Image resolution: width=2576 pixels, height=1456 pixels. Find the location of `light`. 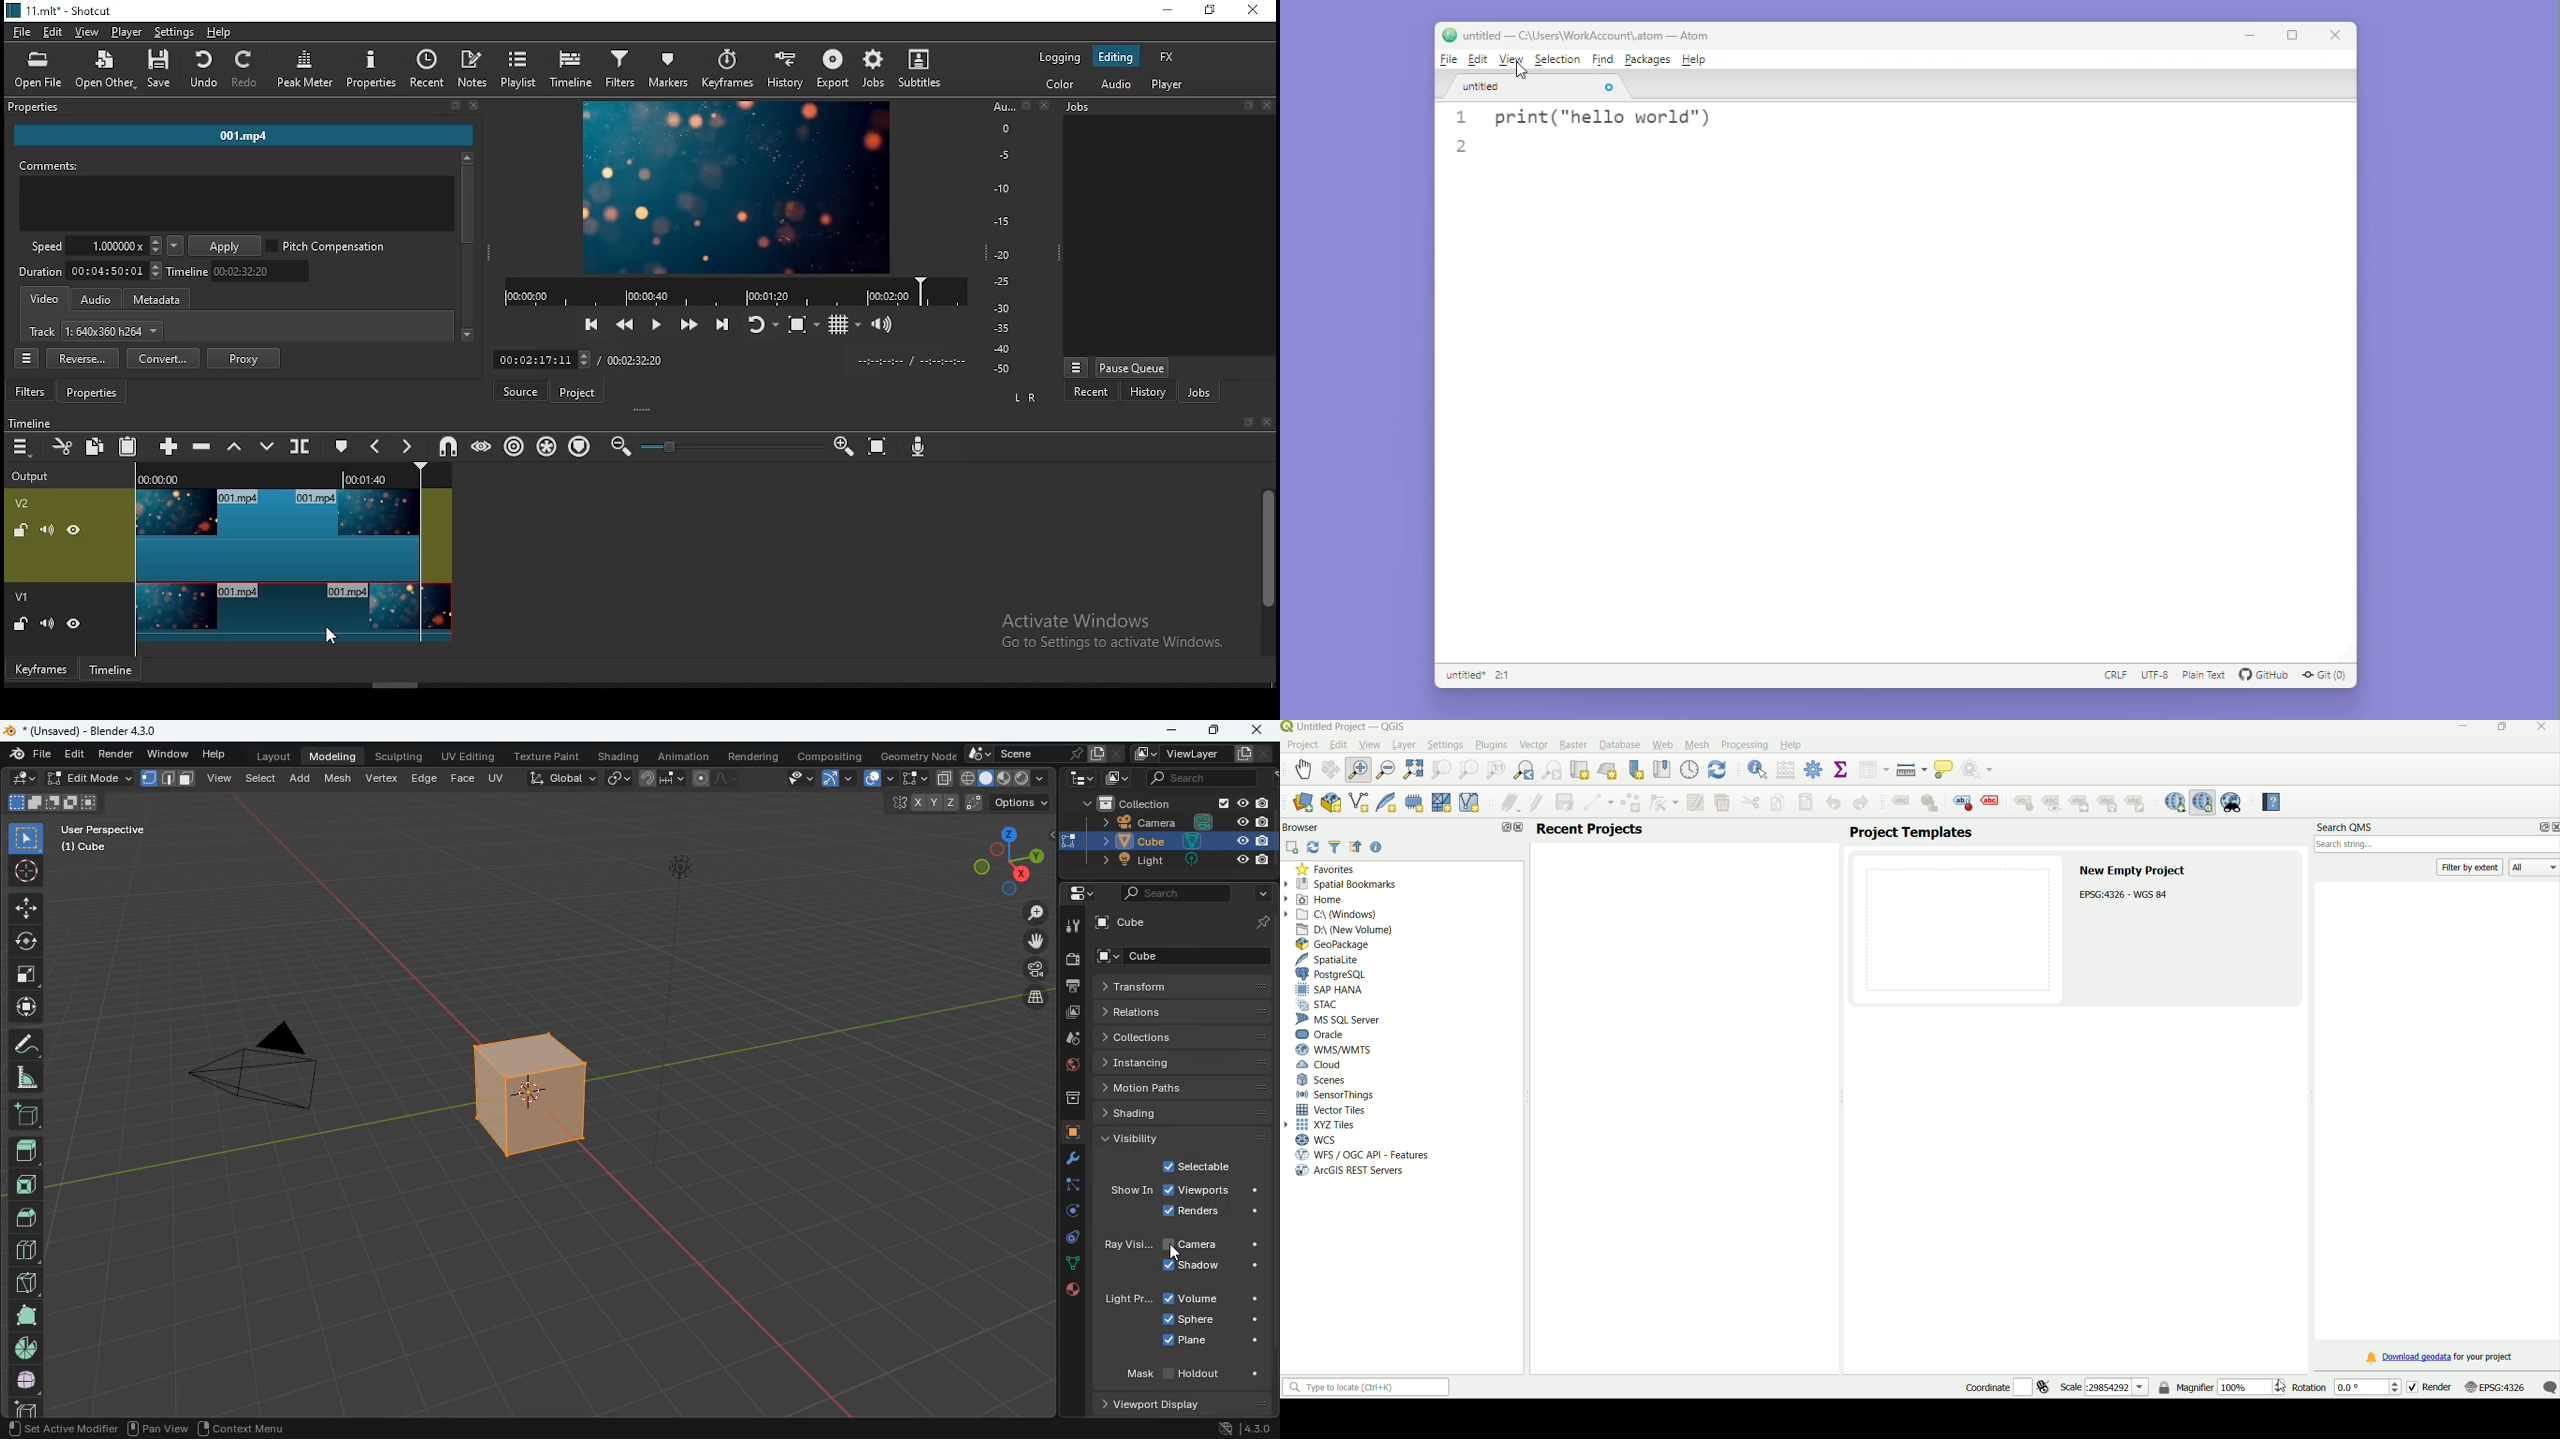

light is located at coordinates (1180, 861).